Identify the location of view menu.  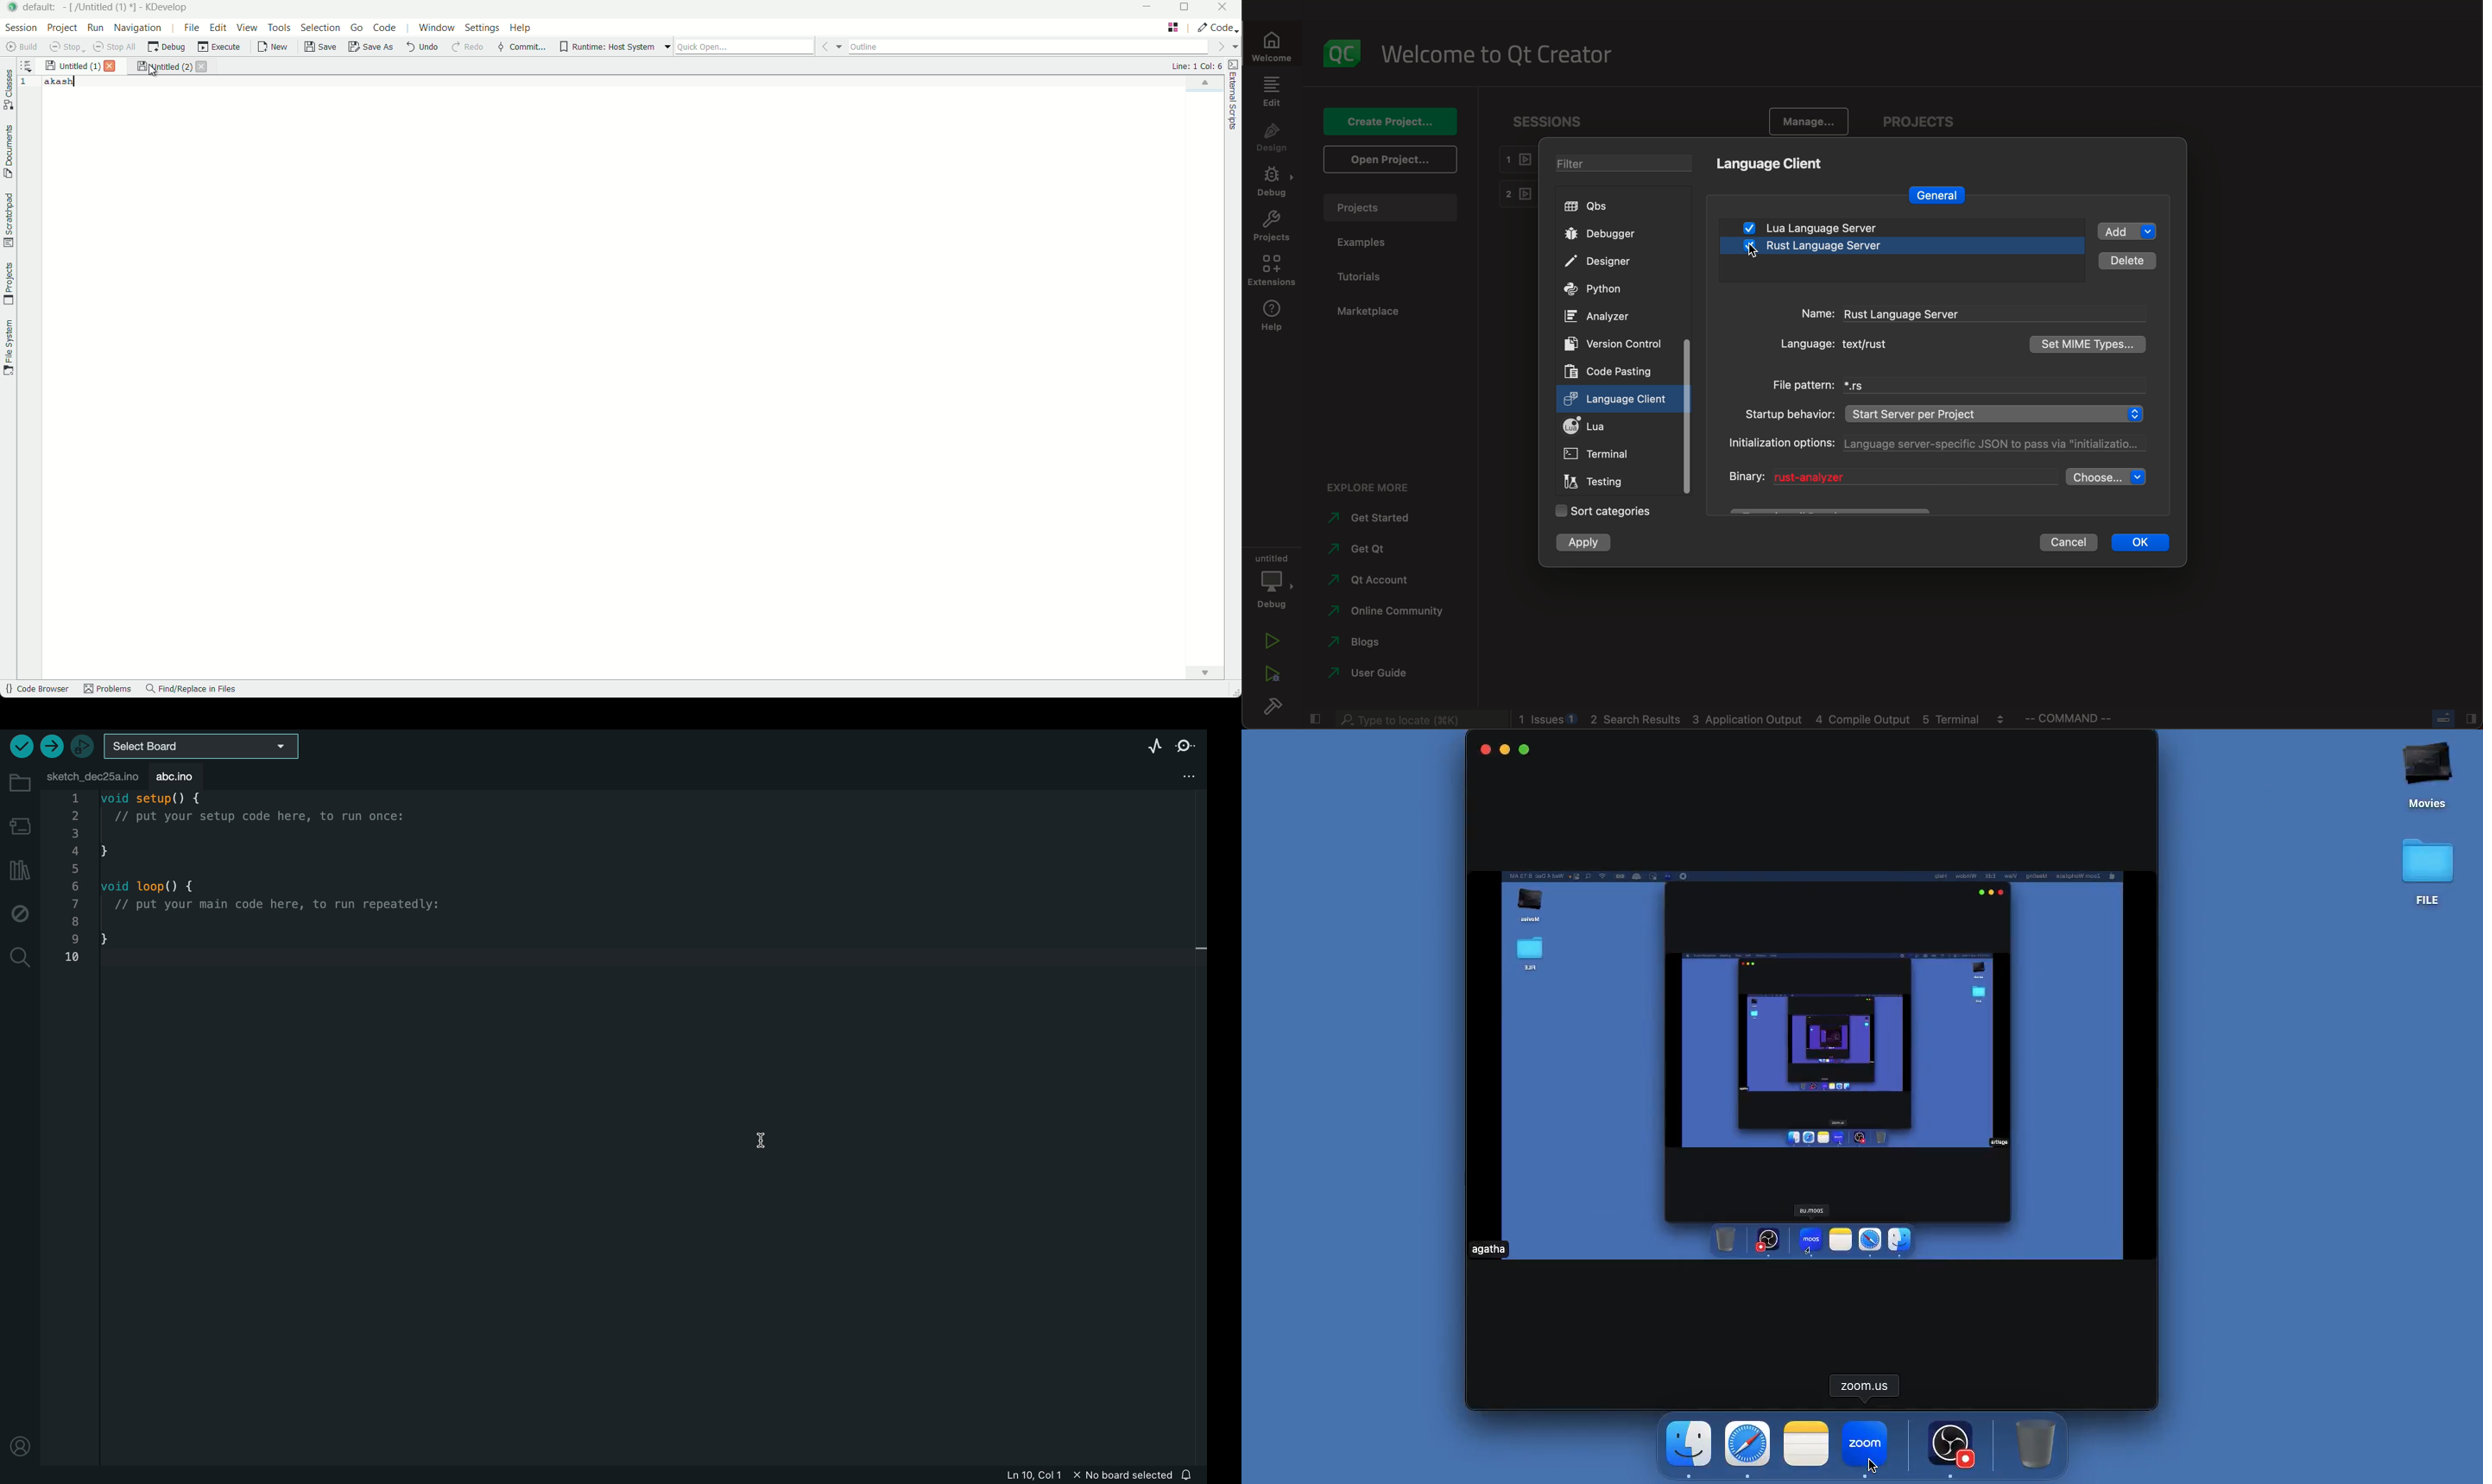
(246, 28).